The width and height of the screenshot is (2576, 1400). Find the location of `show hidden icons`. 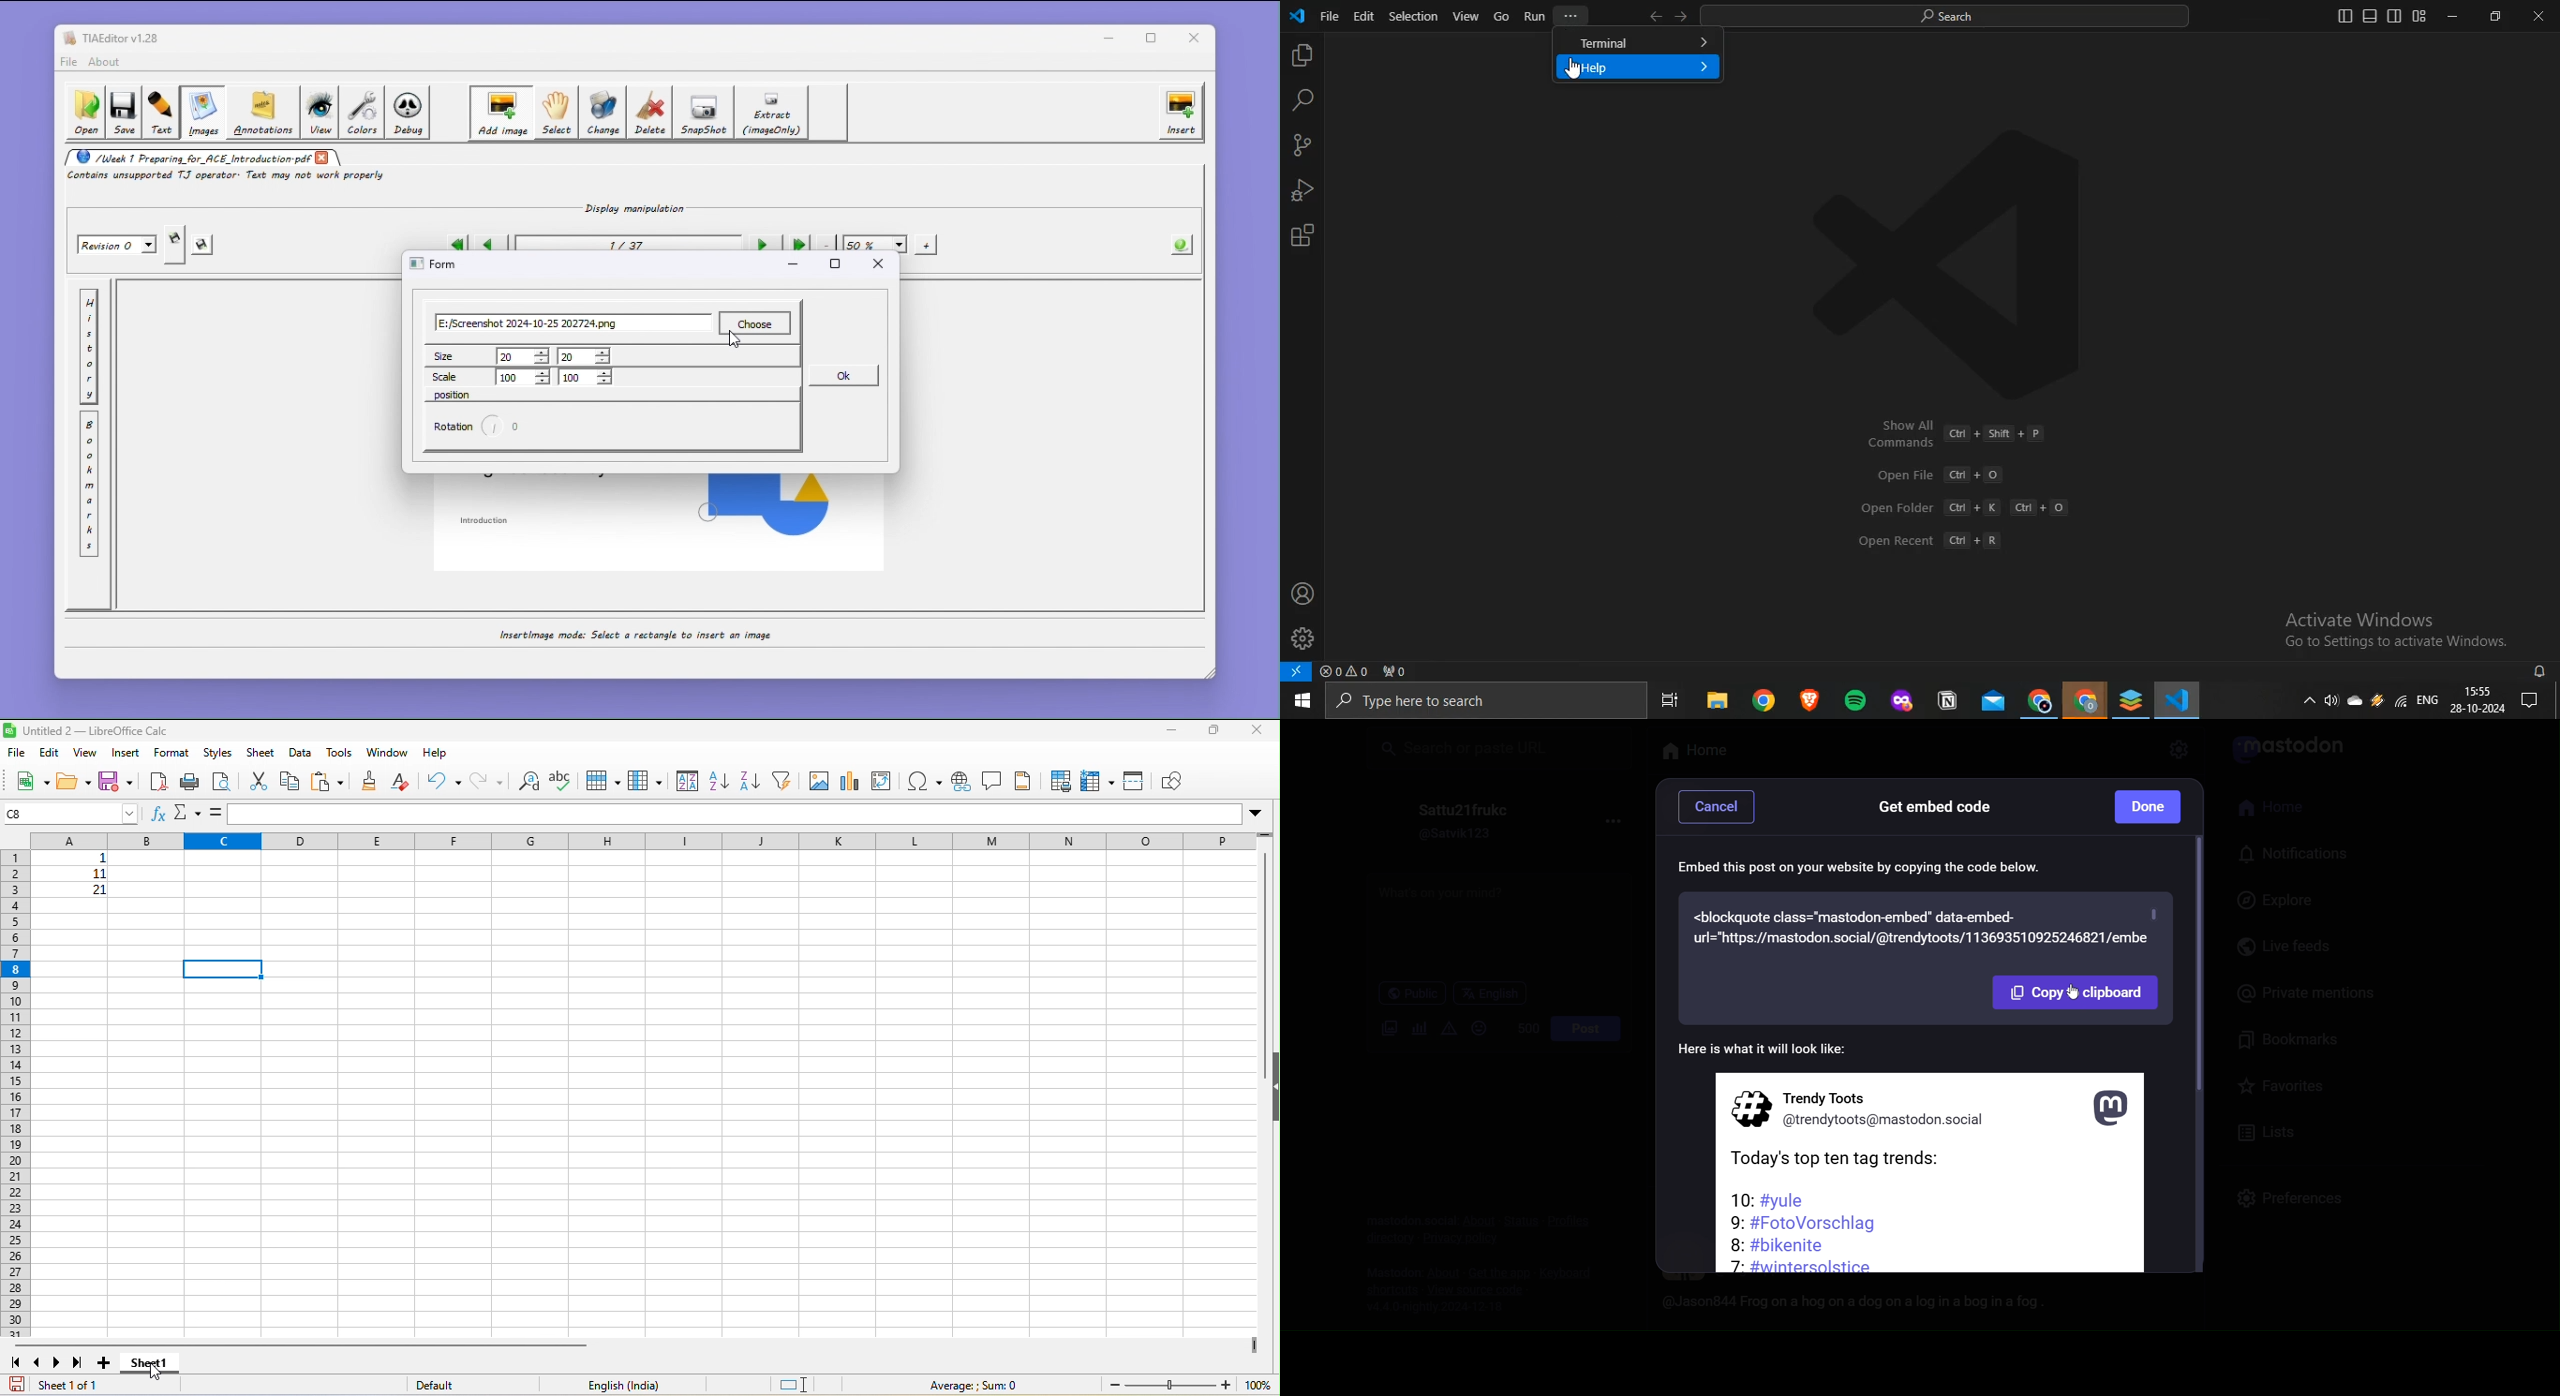

show hidden icons is located at coordinates (2311, 705).